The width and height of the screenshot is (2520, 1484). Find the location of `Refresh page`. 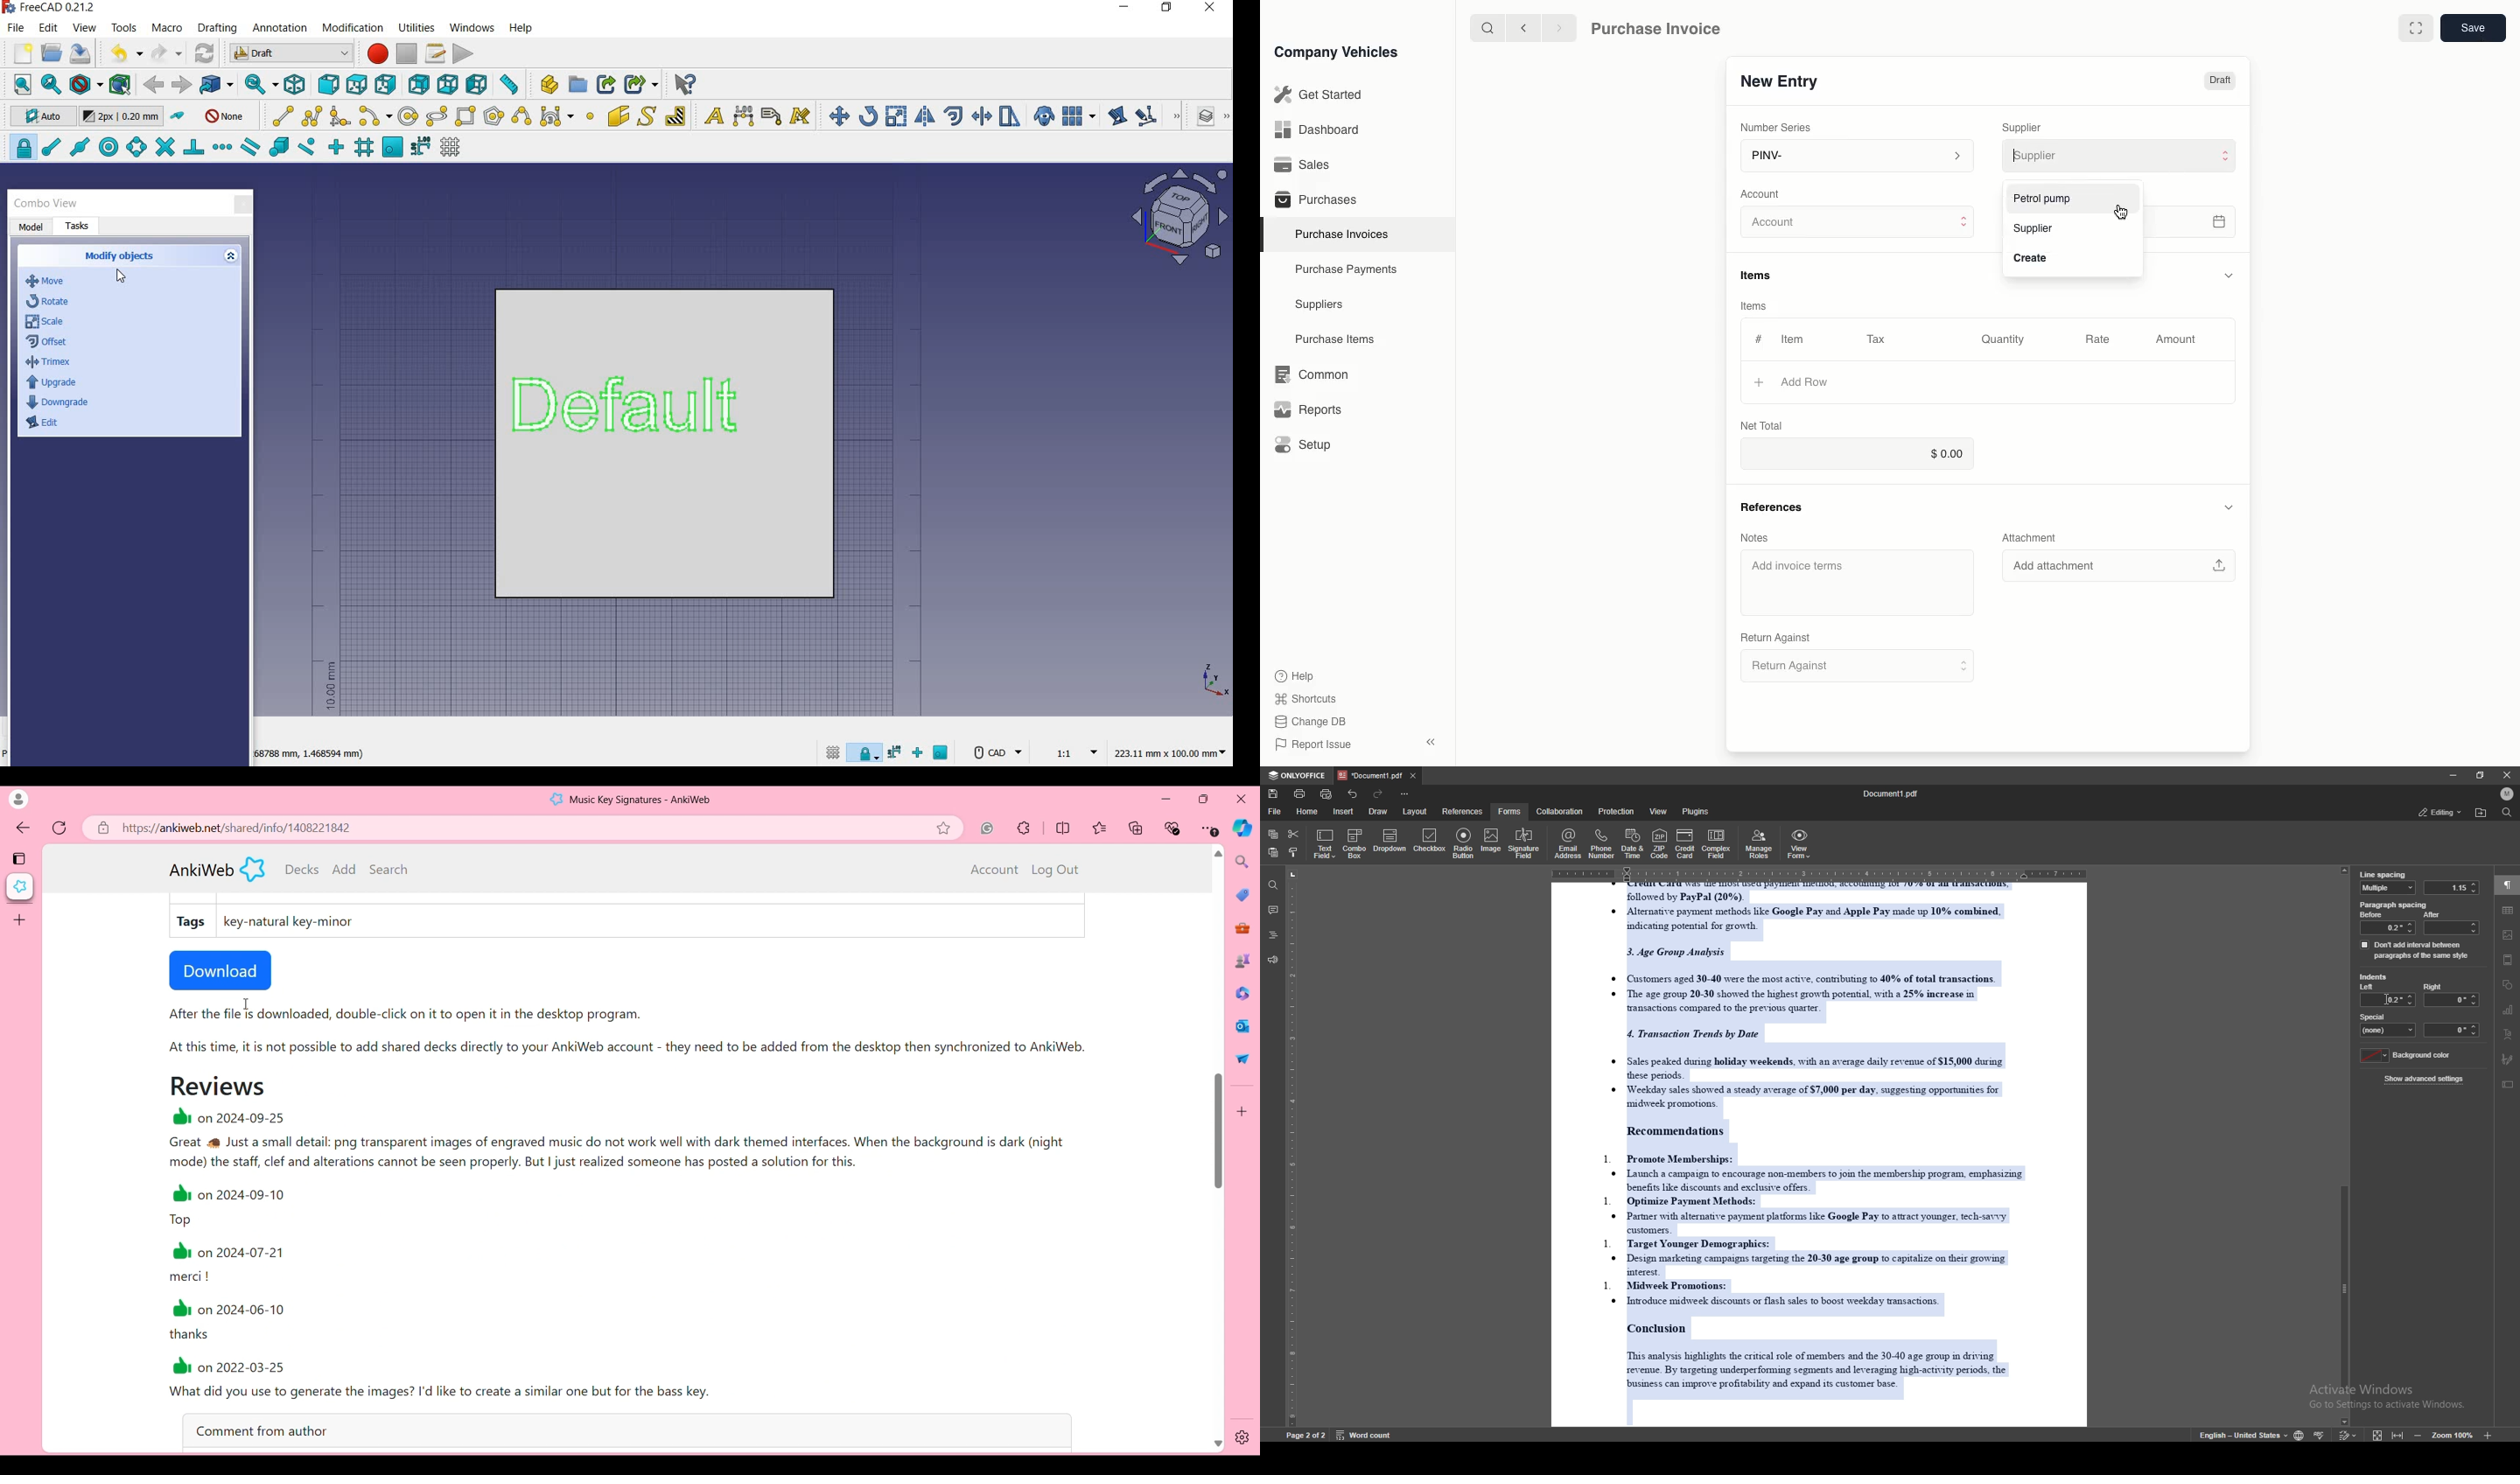

Refresh page is located at coordinates (60, 828).